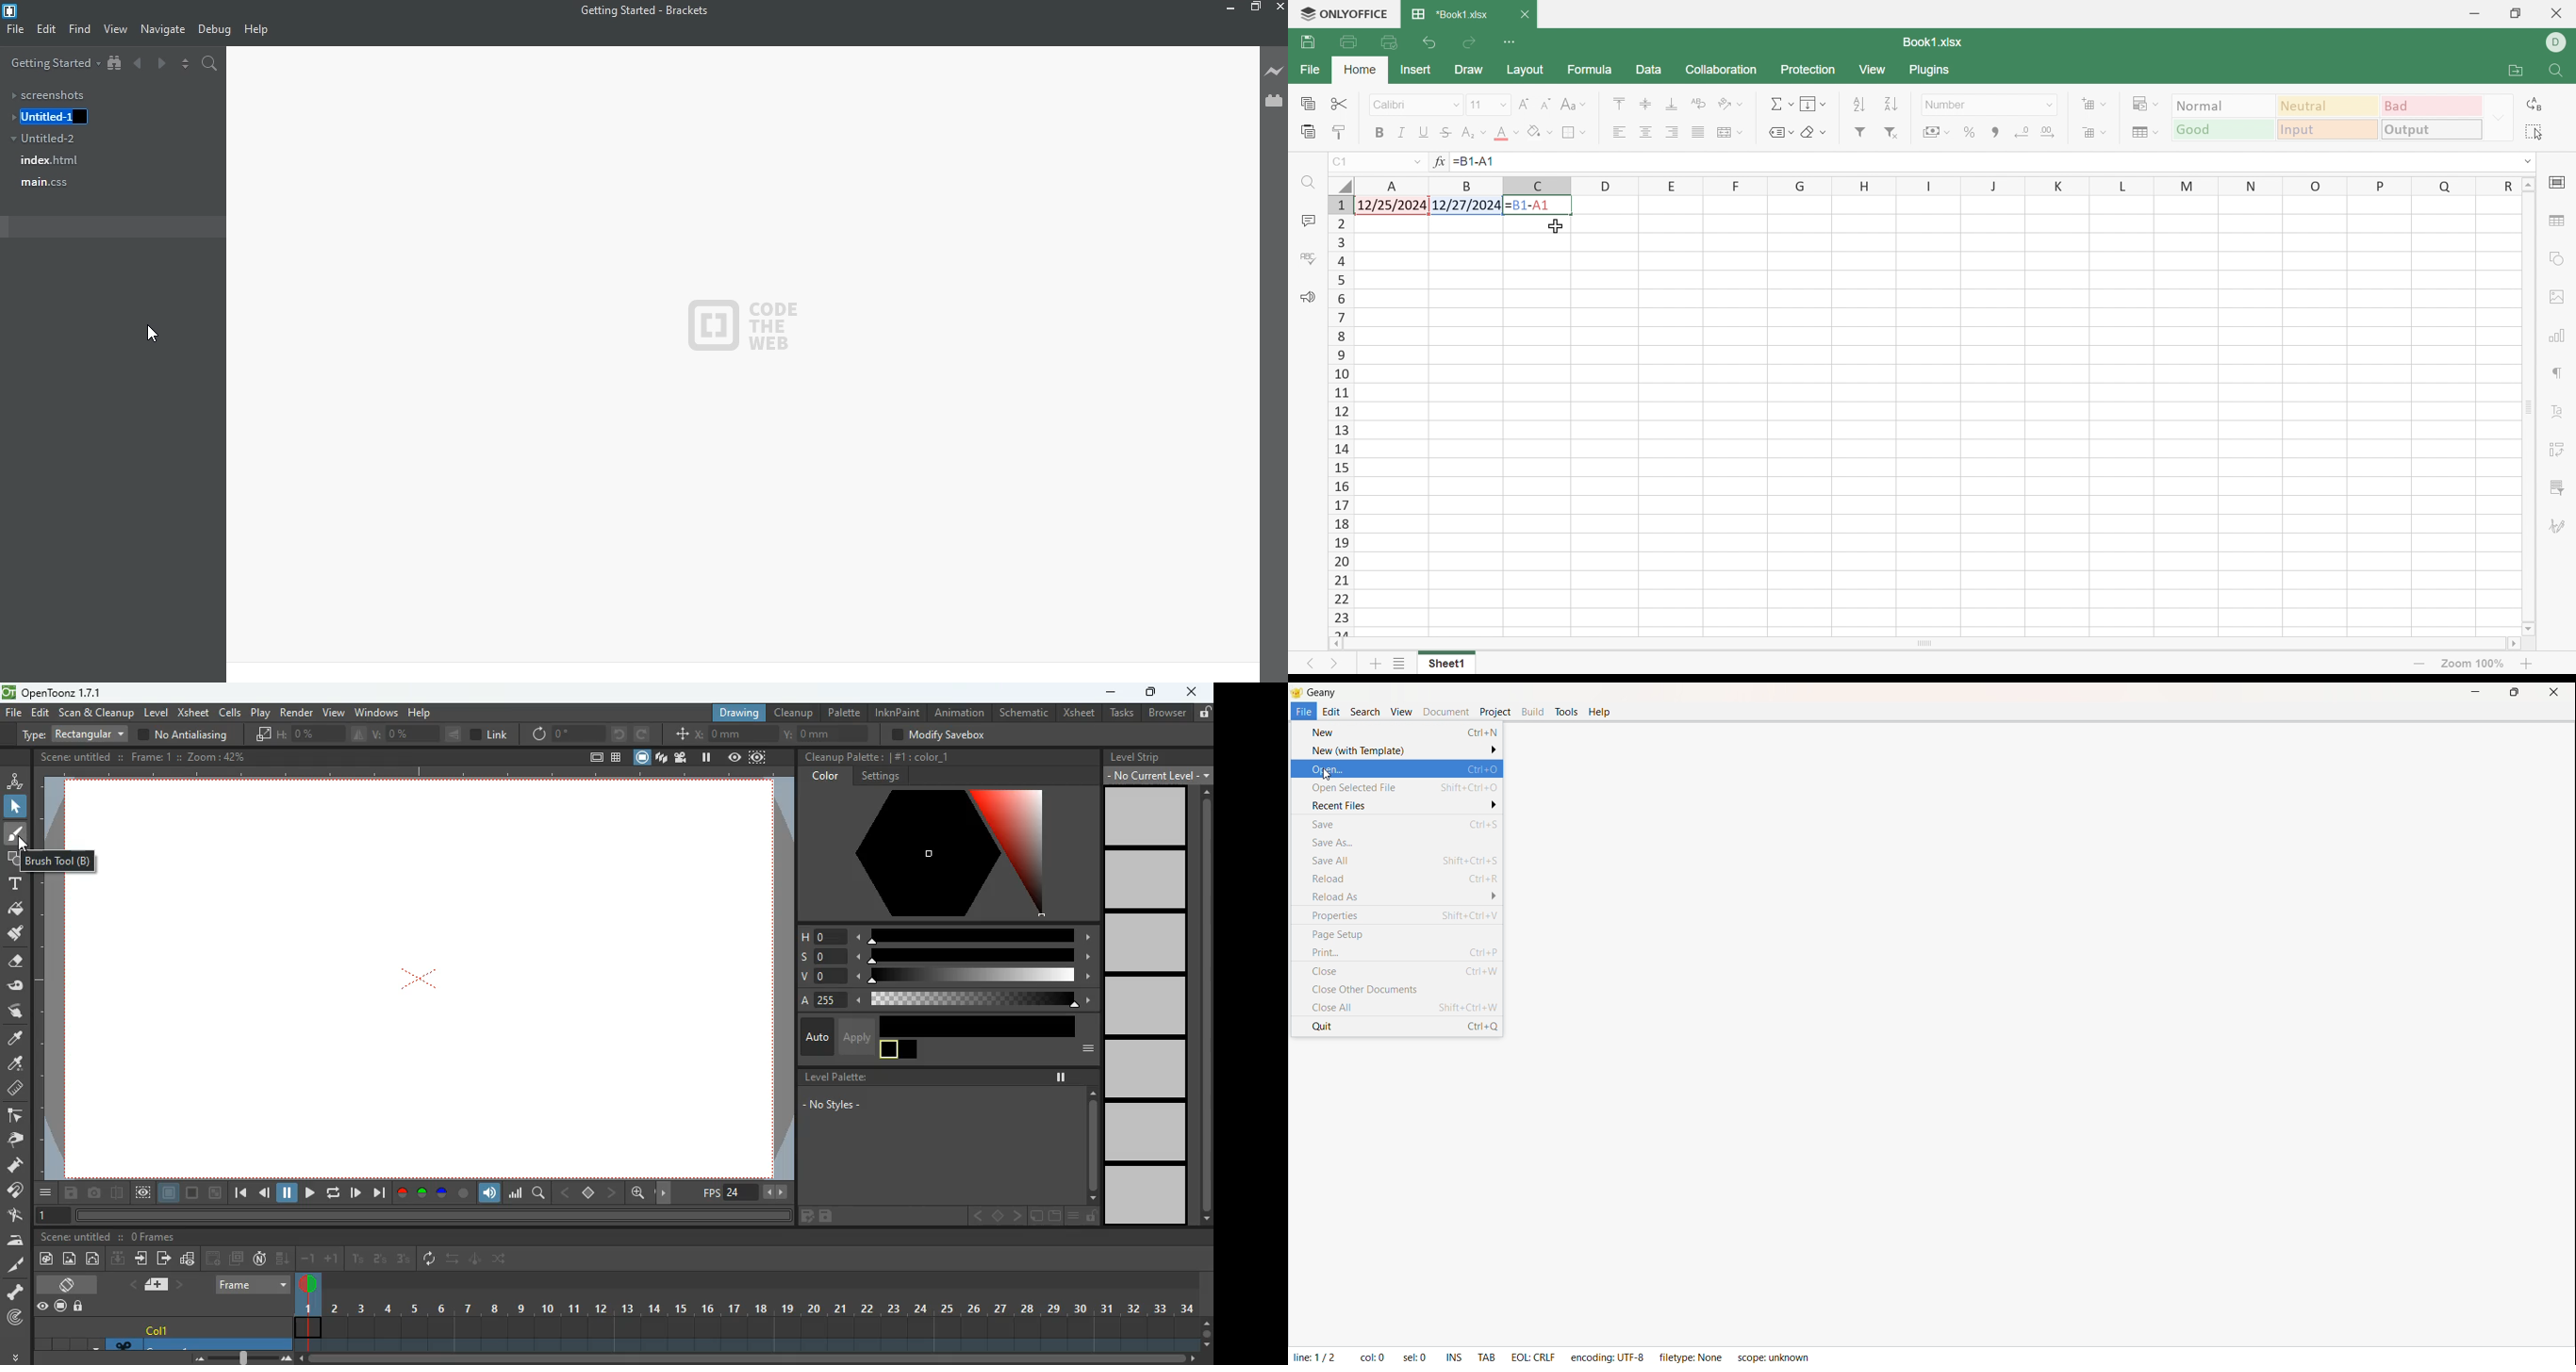 This screenshot has height=1372, width=2576. I want to click on xsheet, so click(1078, 713).